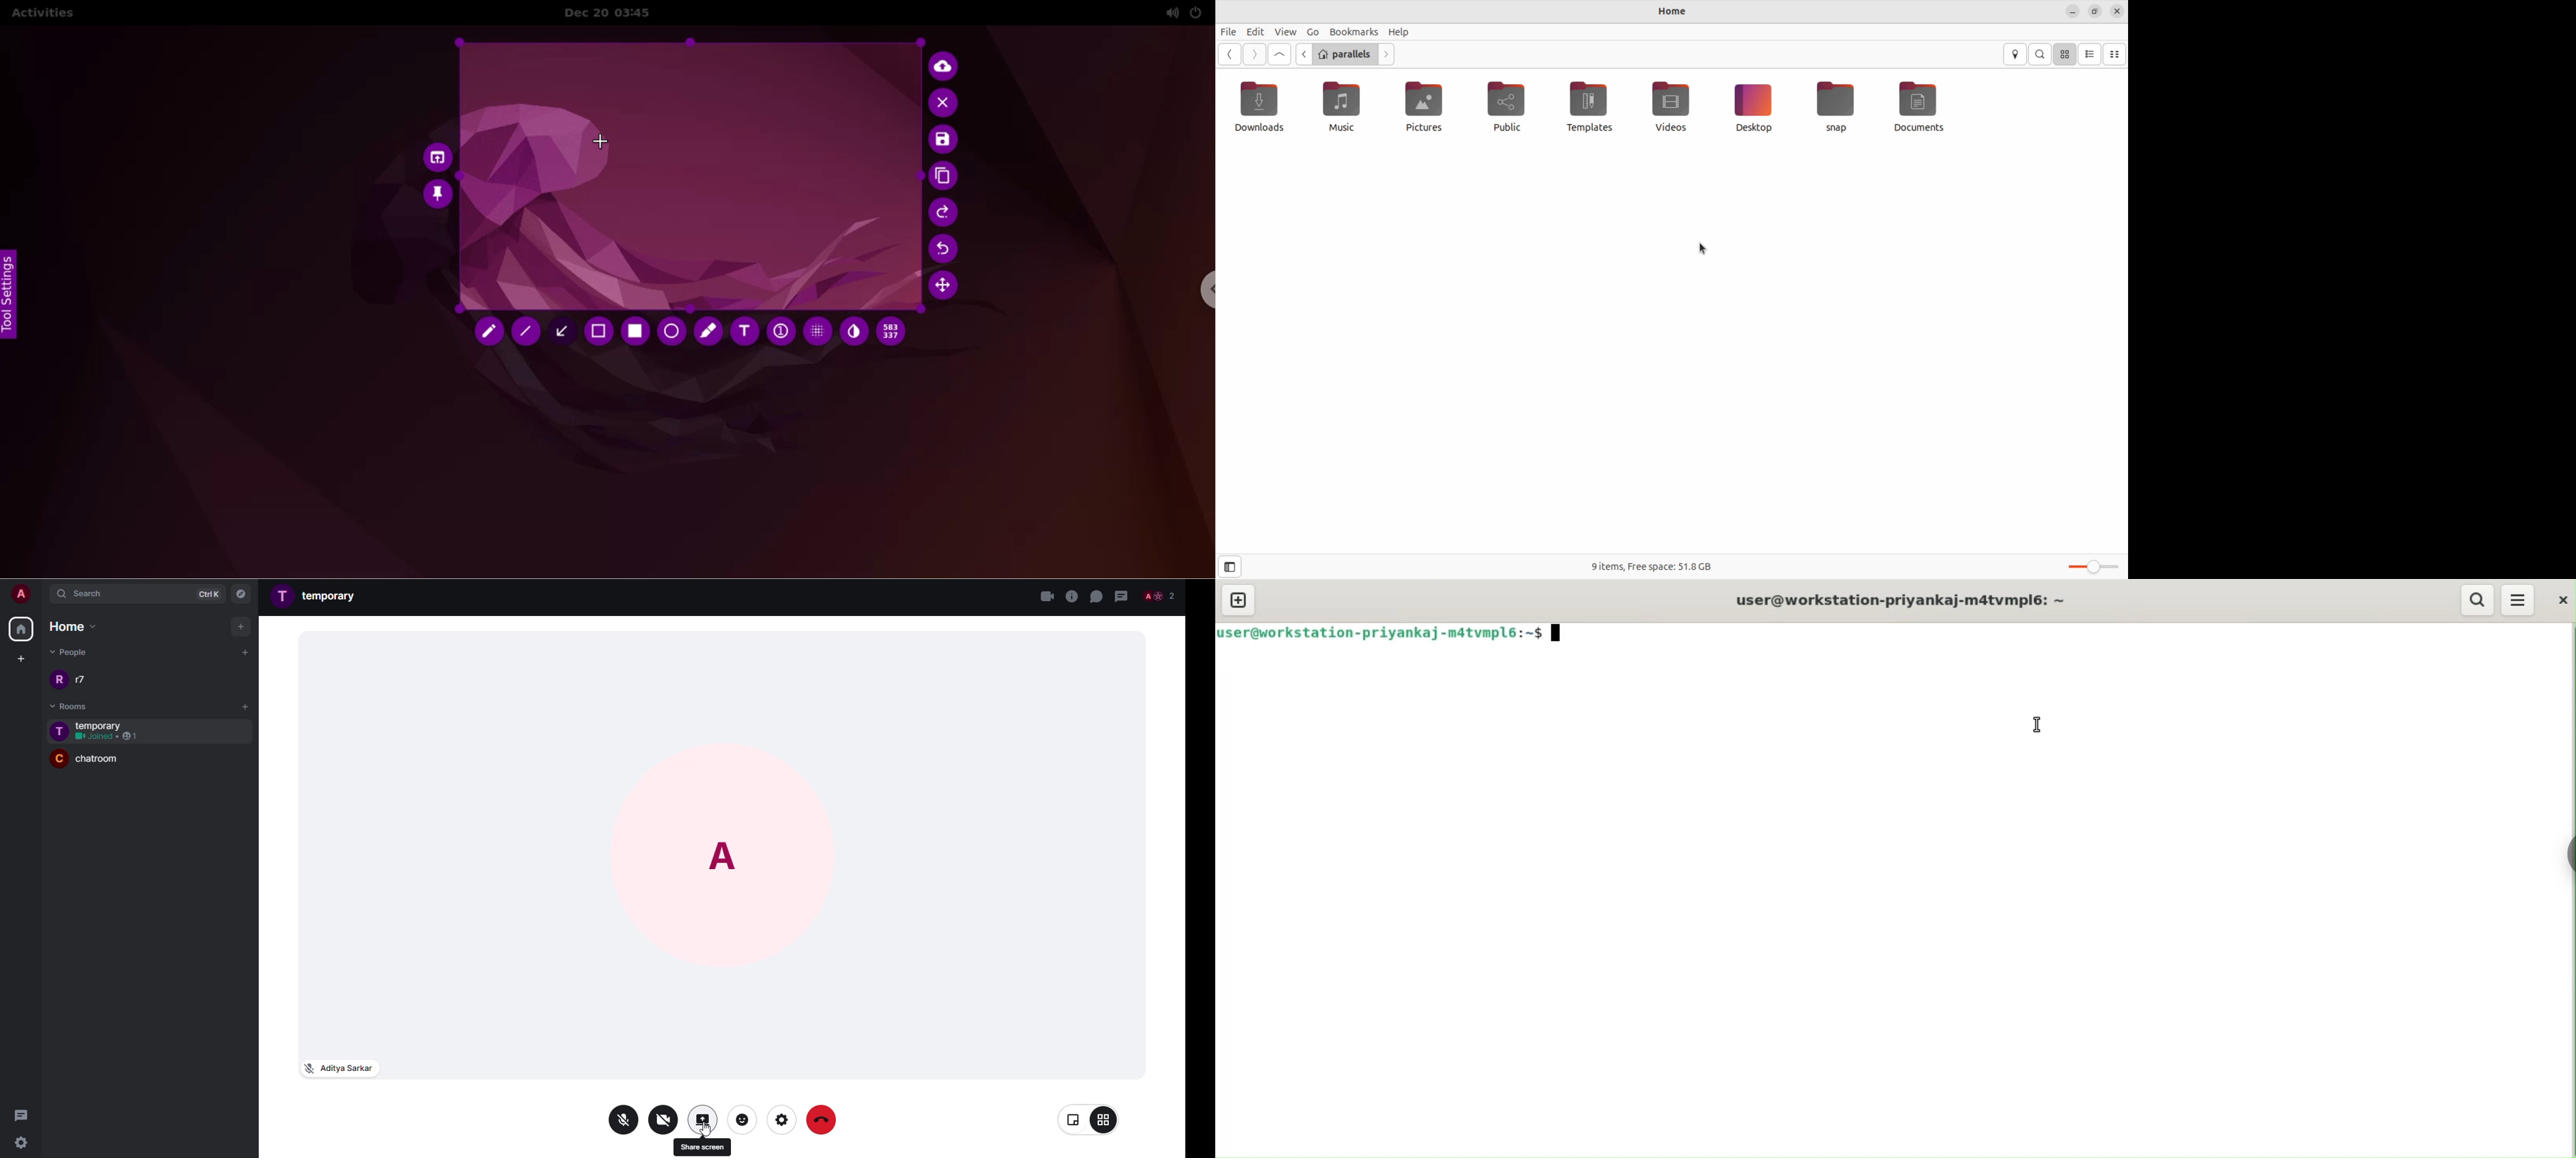  I want to click on downloads, so click(1260, 105).